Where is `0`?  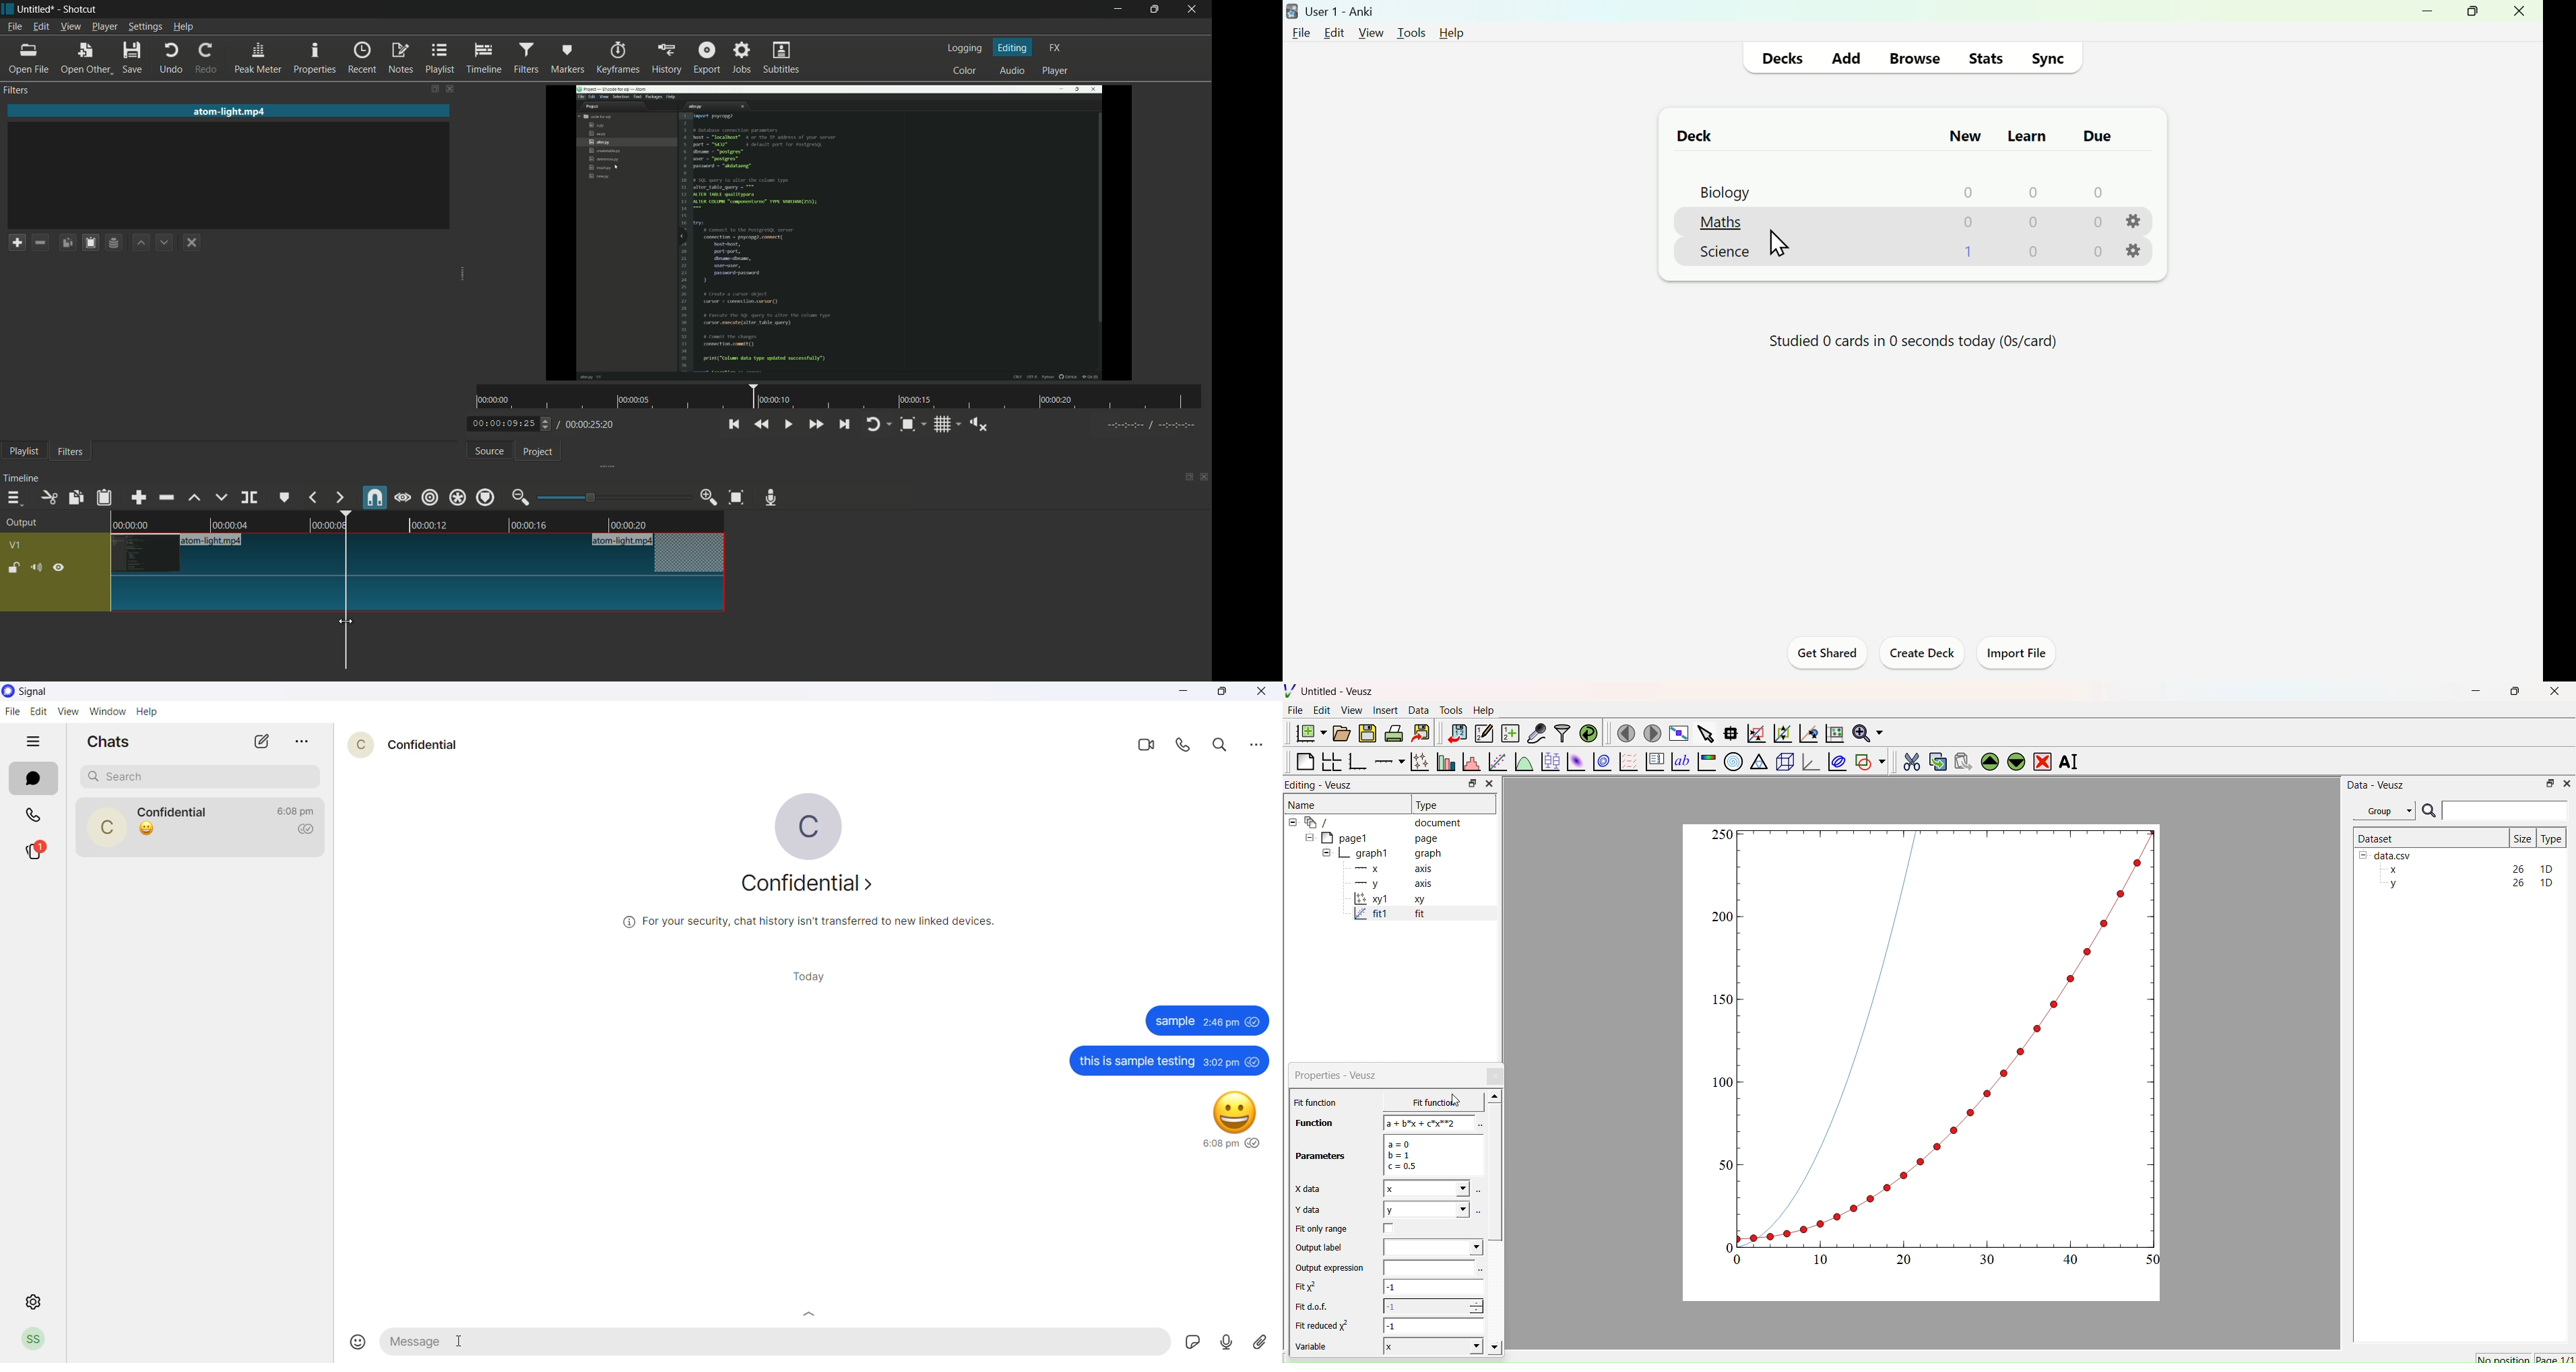 0 is located at coordinates (2033, 191).